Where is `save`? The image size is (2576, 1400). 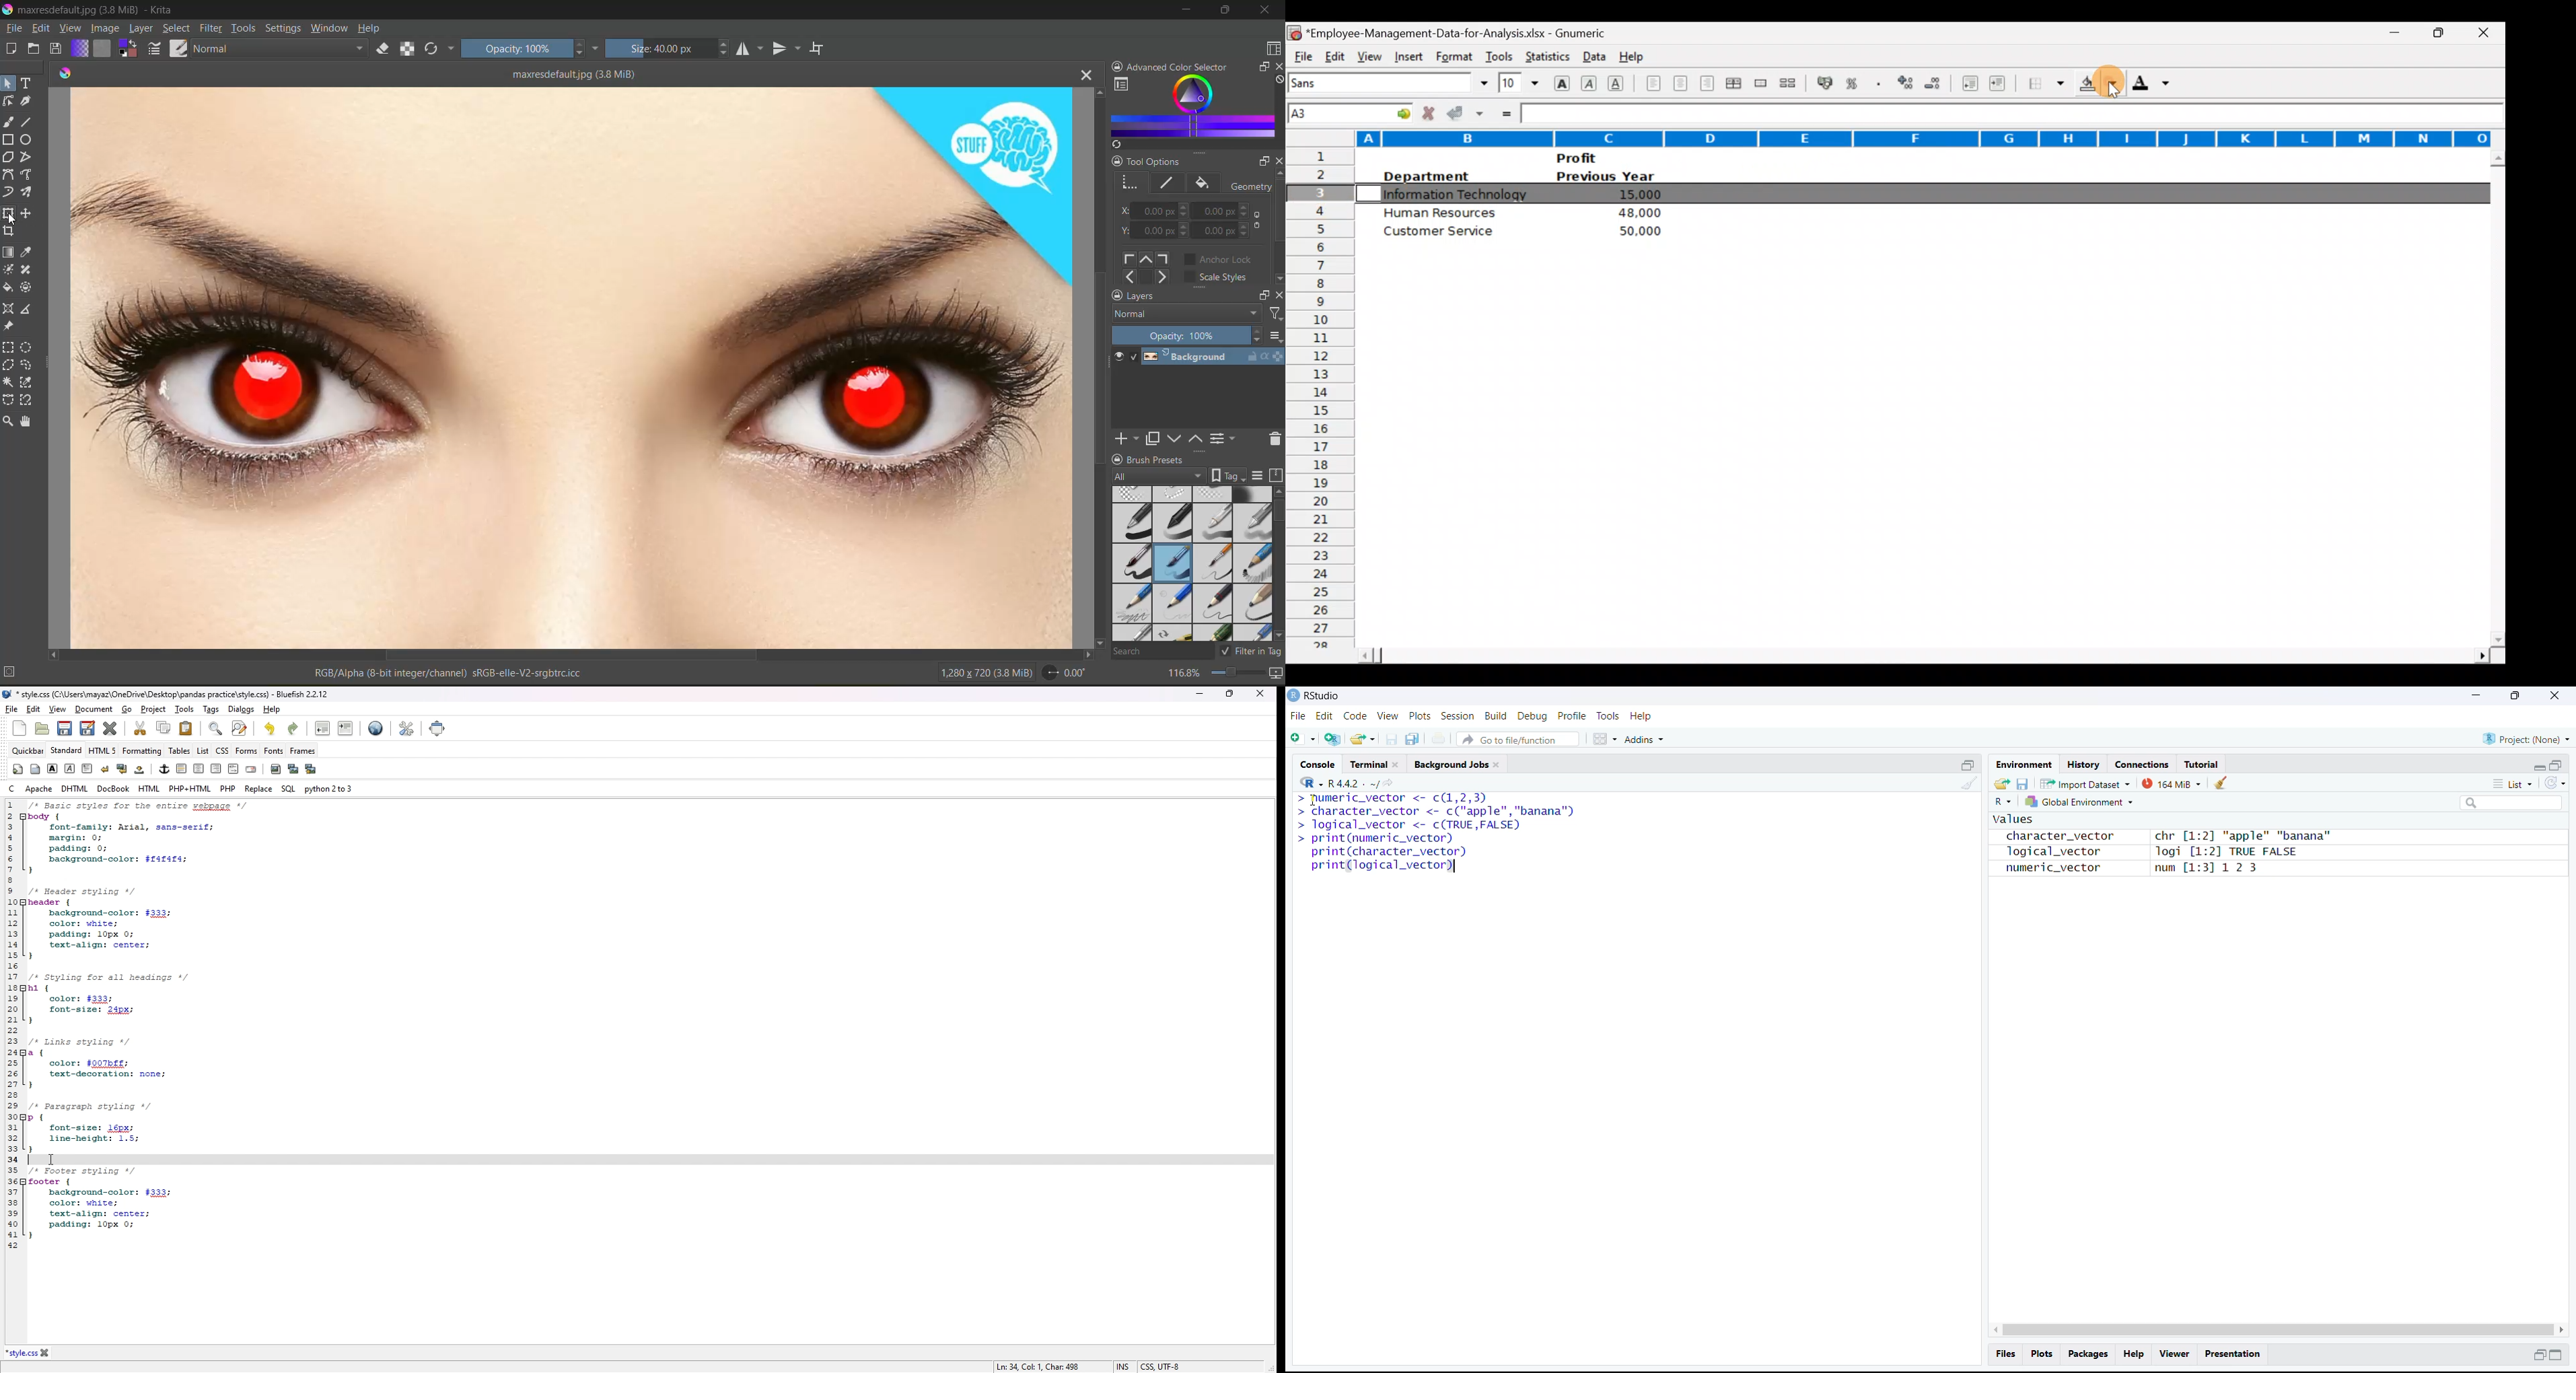
save is located at coordinates (60, 48).